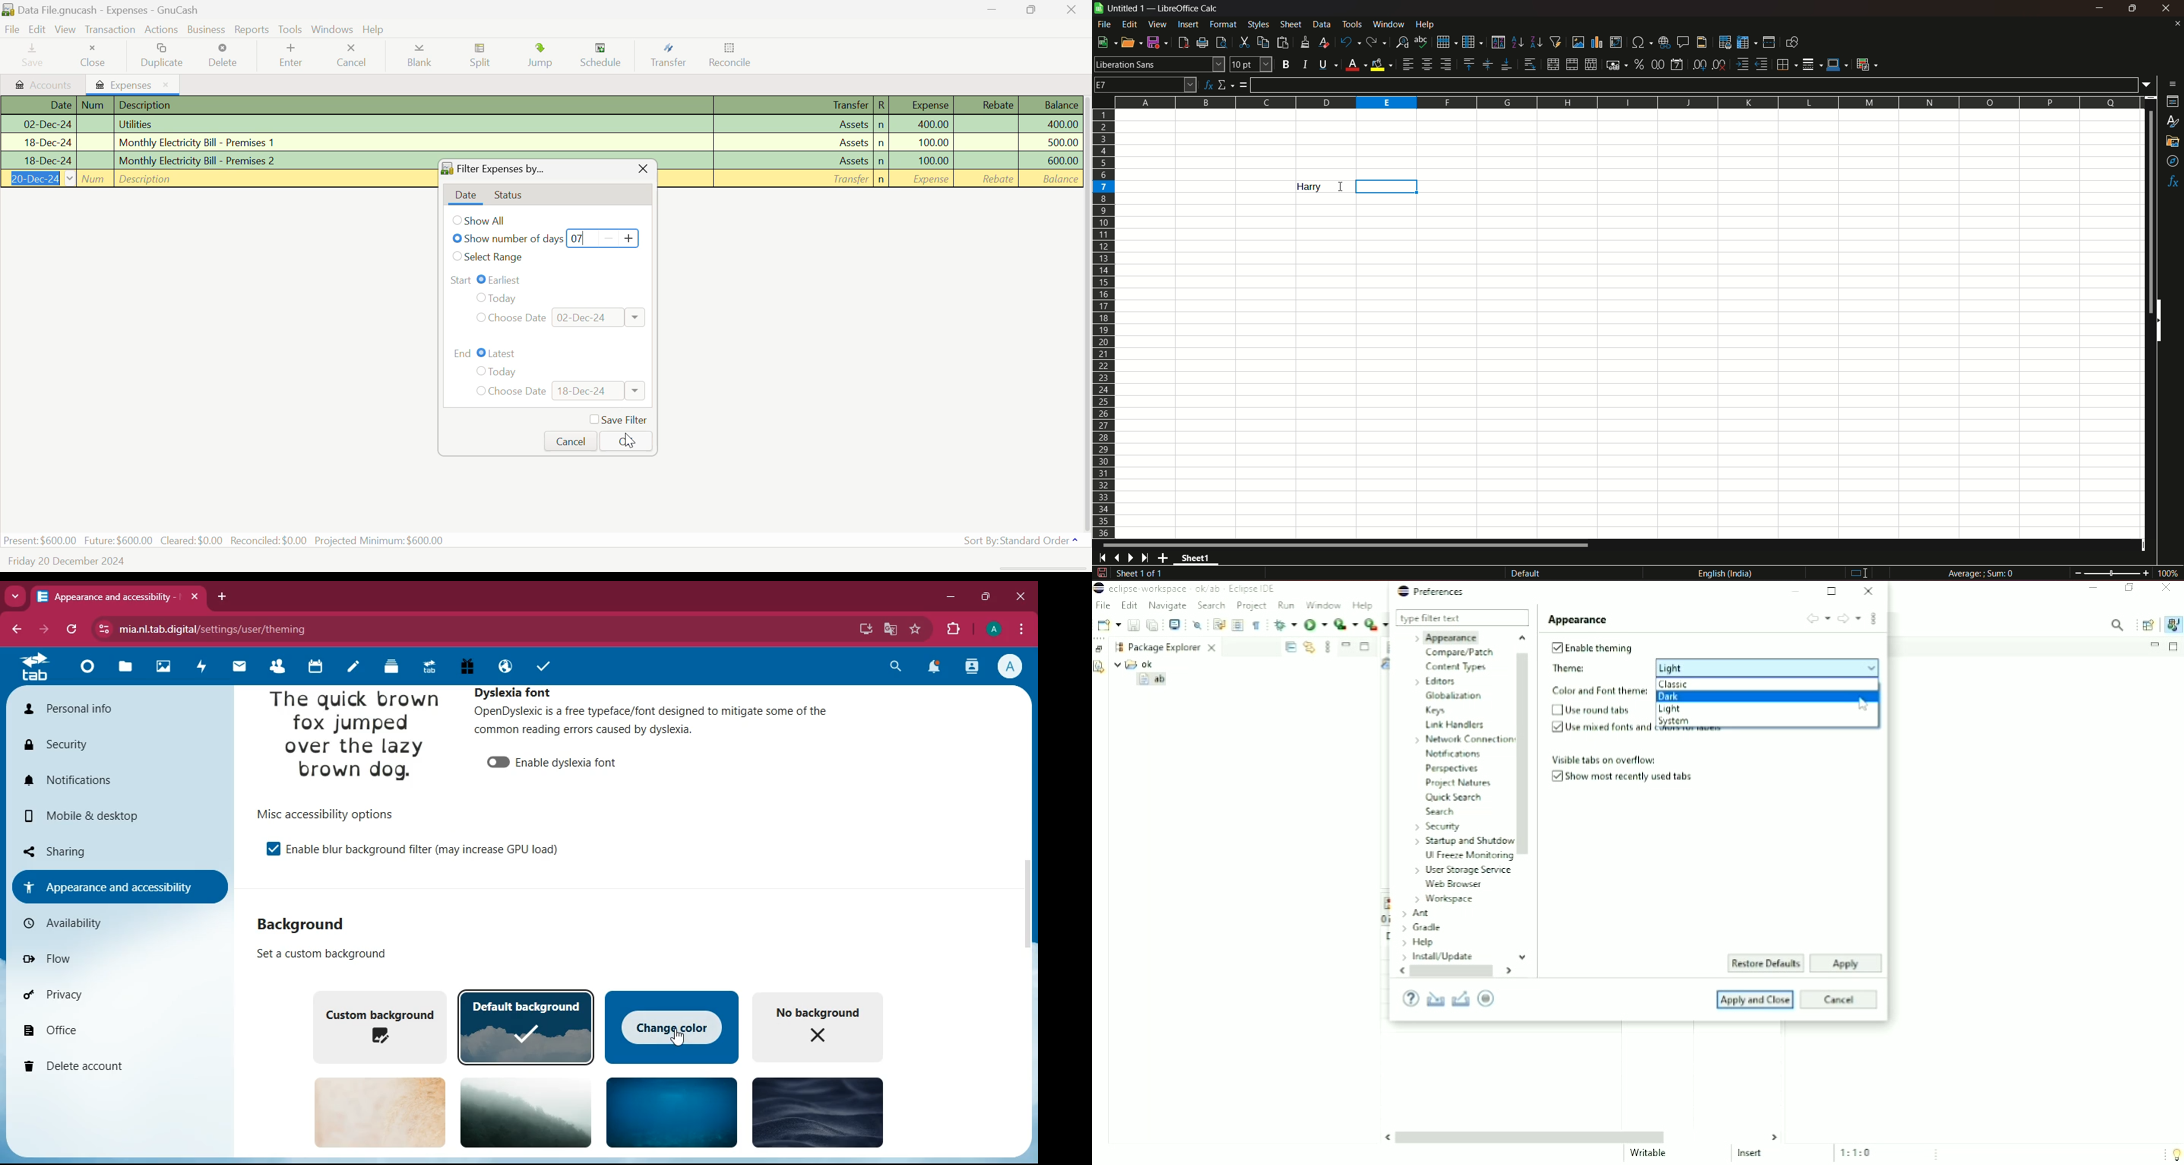  What do you see at coordinates (952, 597) in the screenshot?
I see `minimize` at bounding box center [952, 597].